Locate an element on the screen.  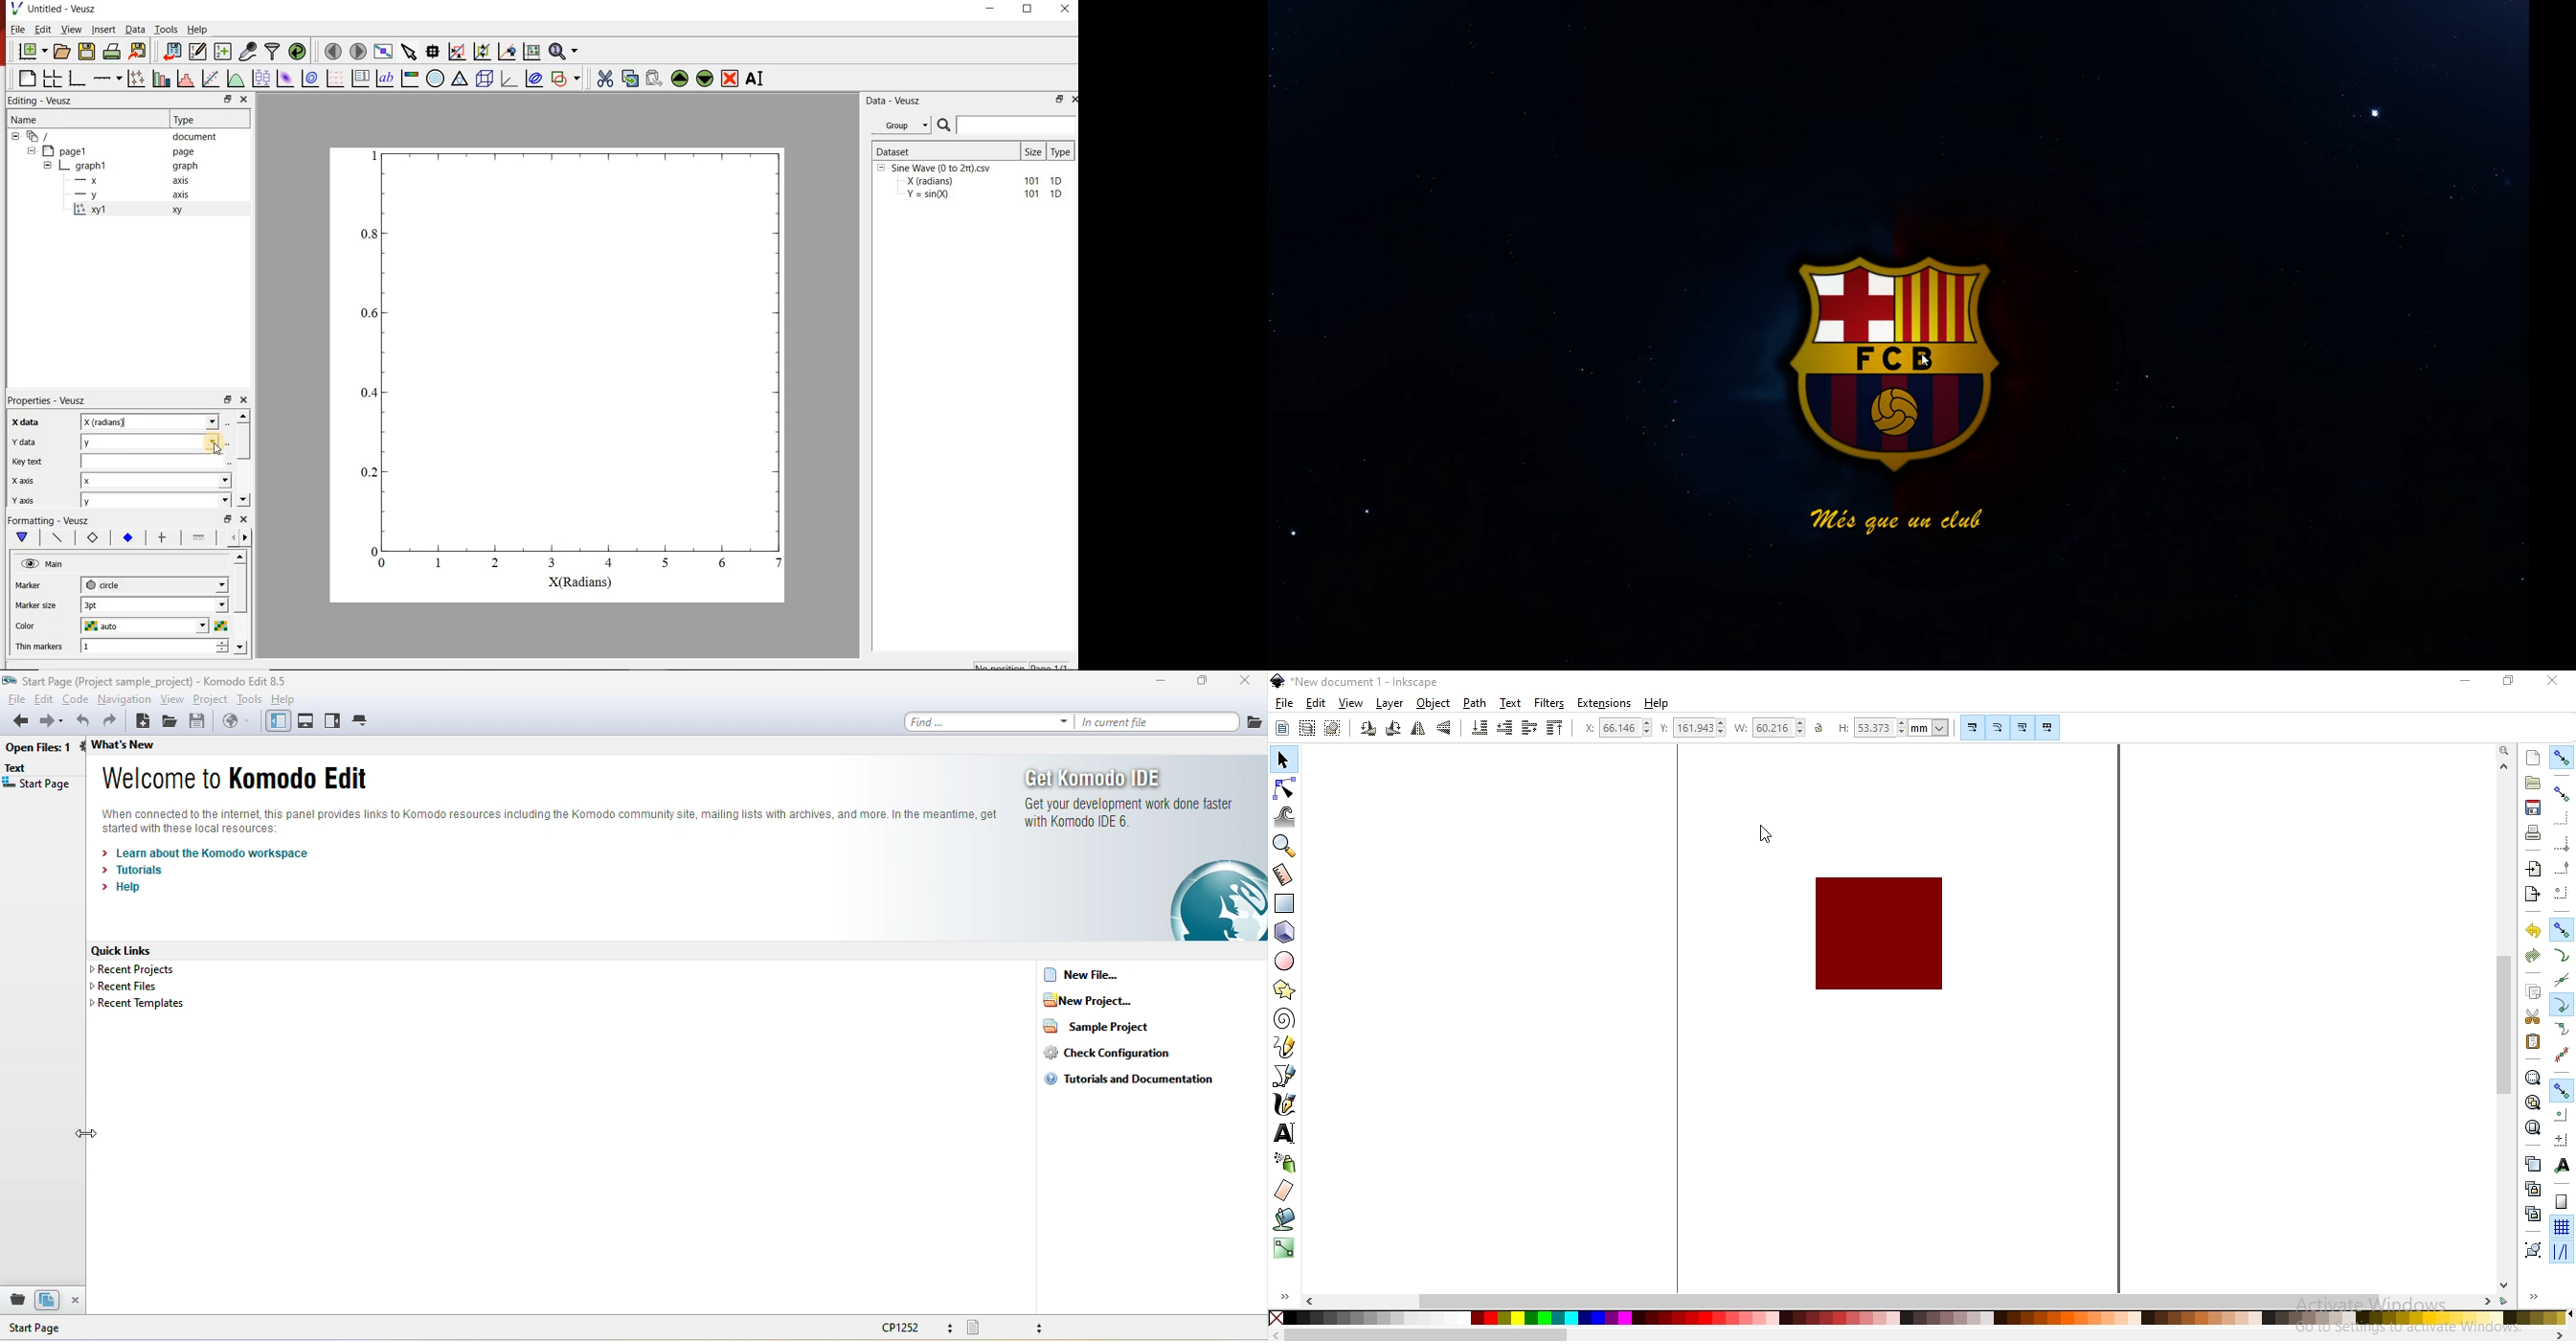
fill bounded areas is located at coordinates (1283, 1221).